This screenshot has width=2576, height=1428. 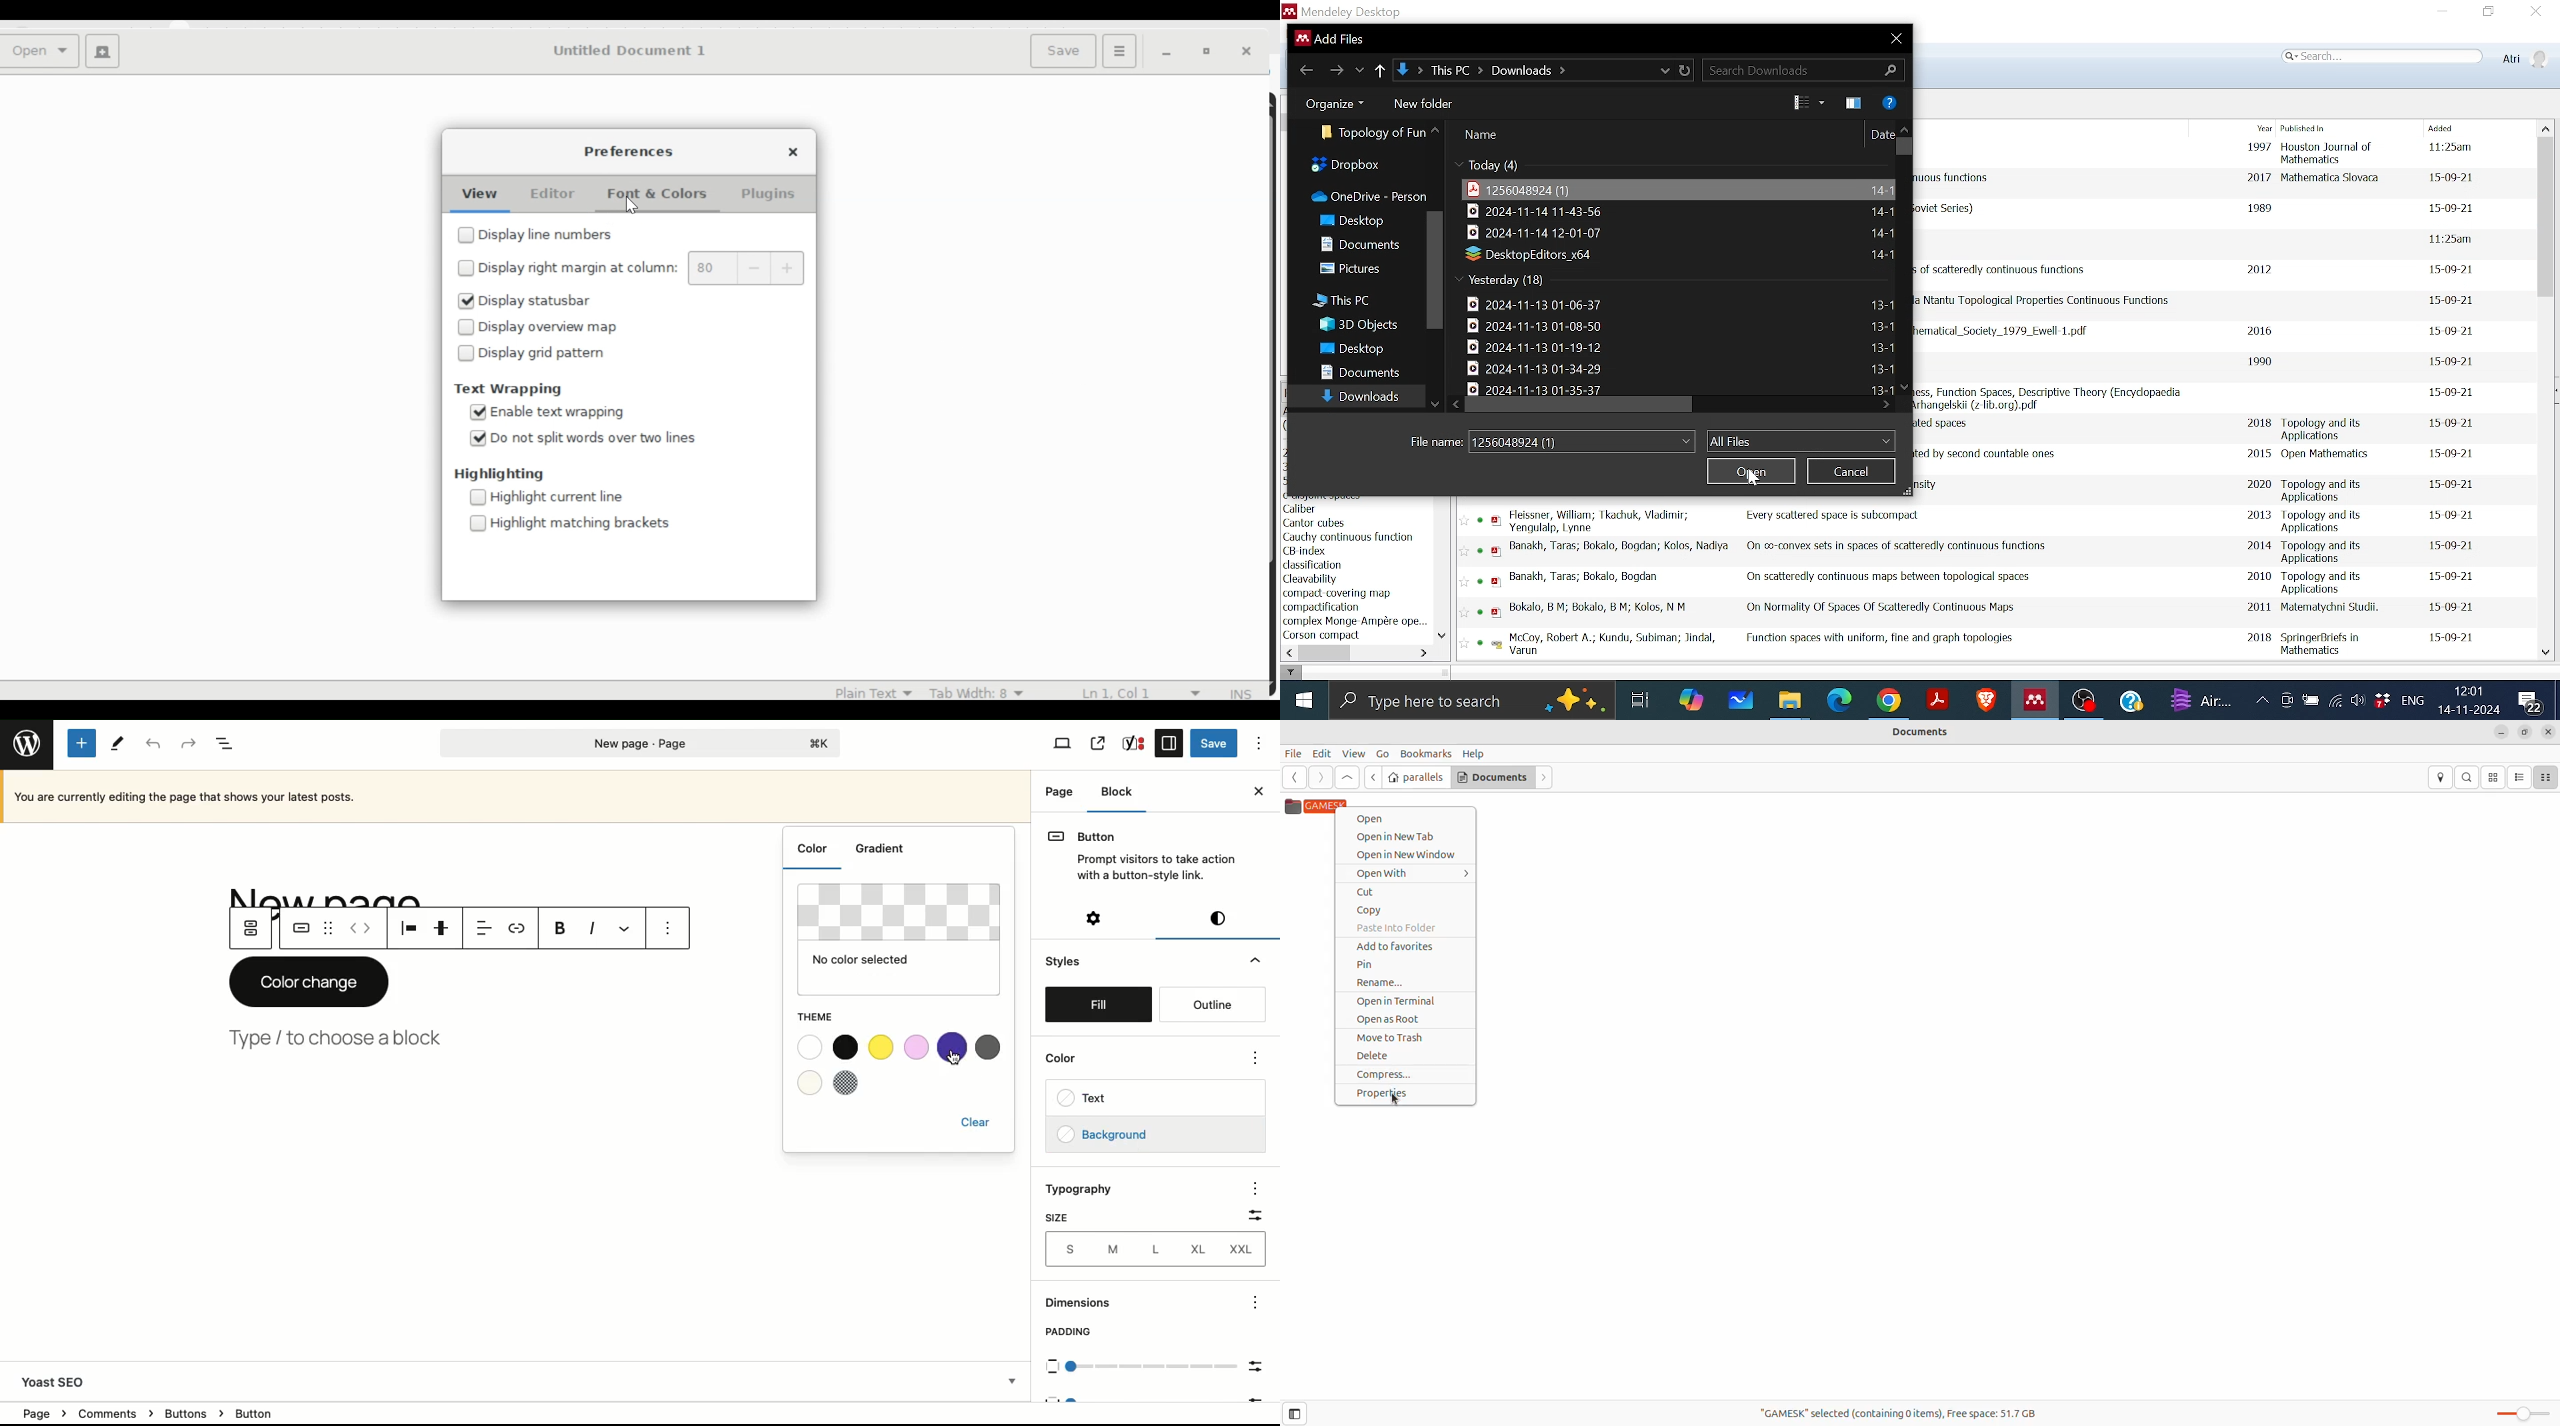 I want to click on Cut, so click(x=1407, y=891).